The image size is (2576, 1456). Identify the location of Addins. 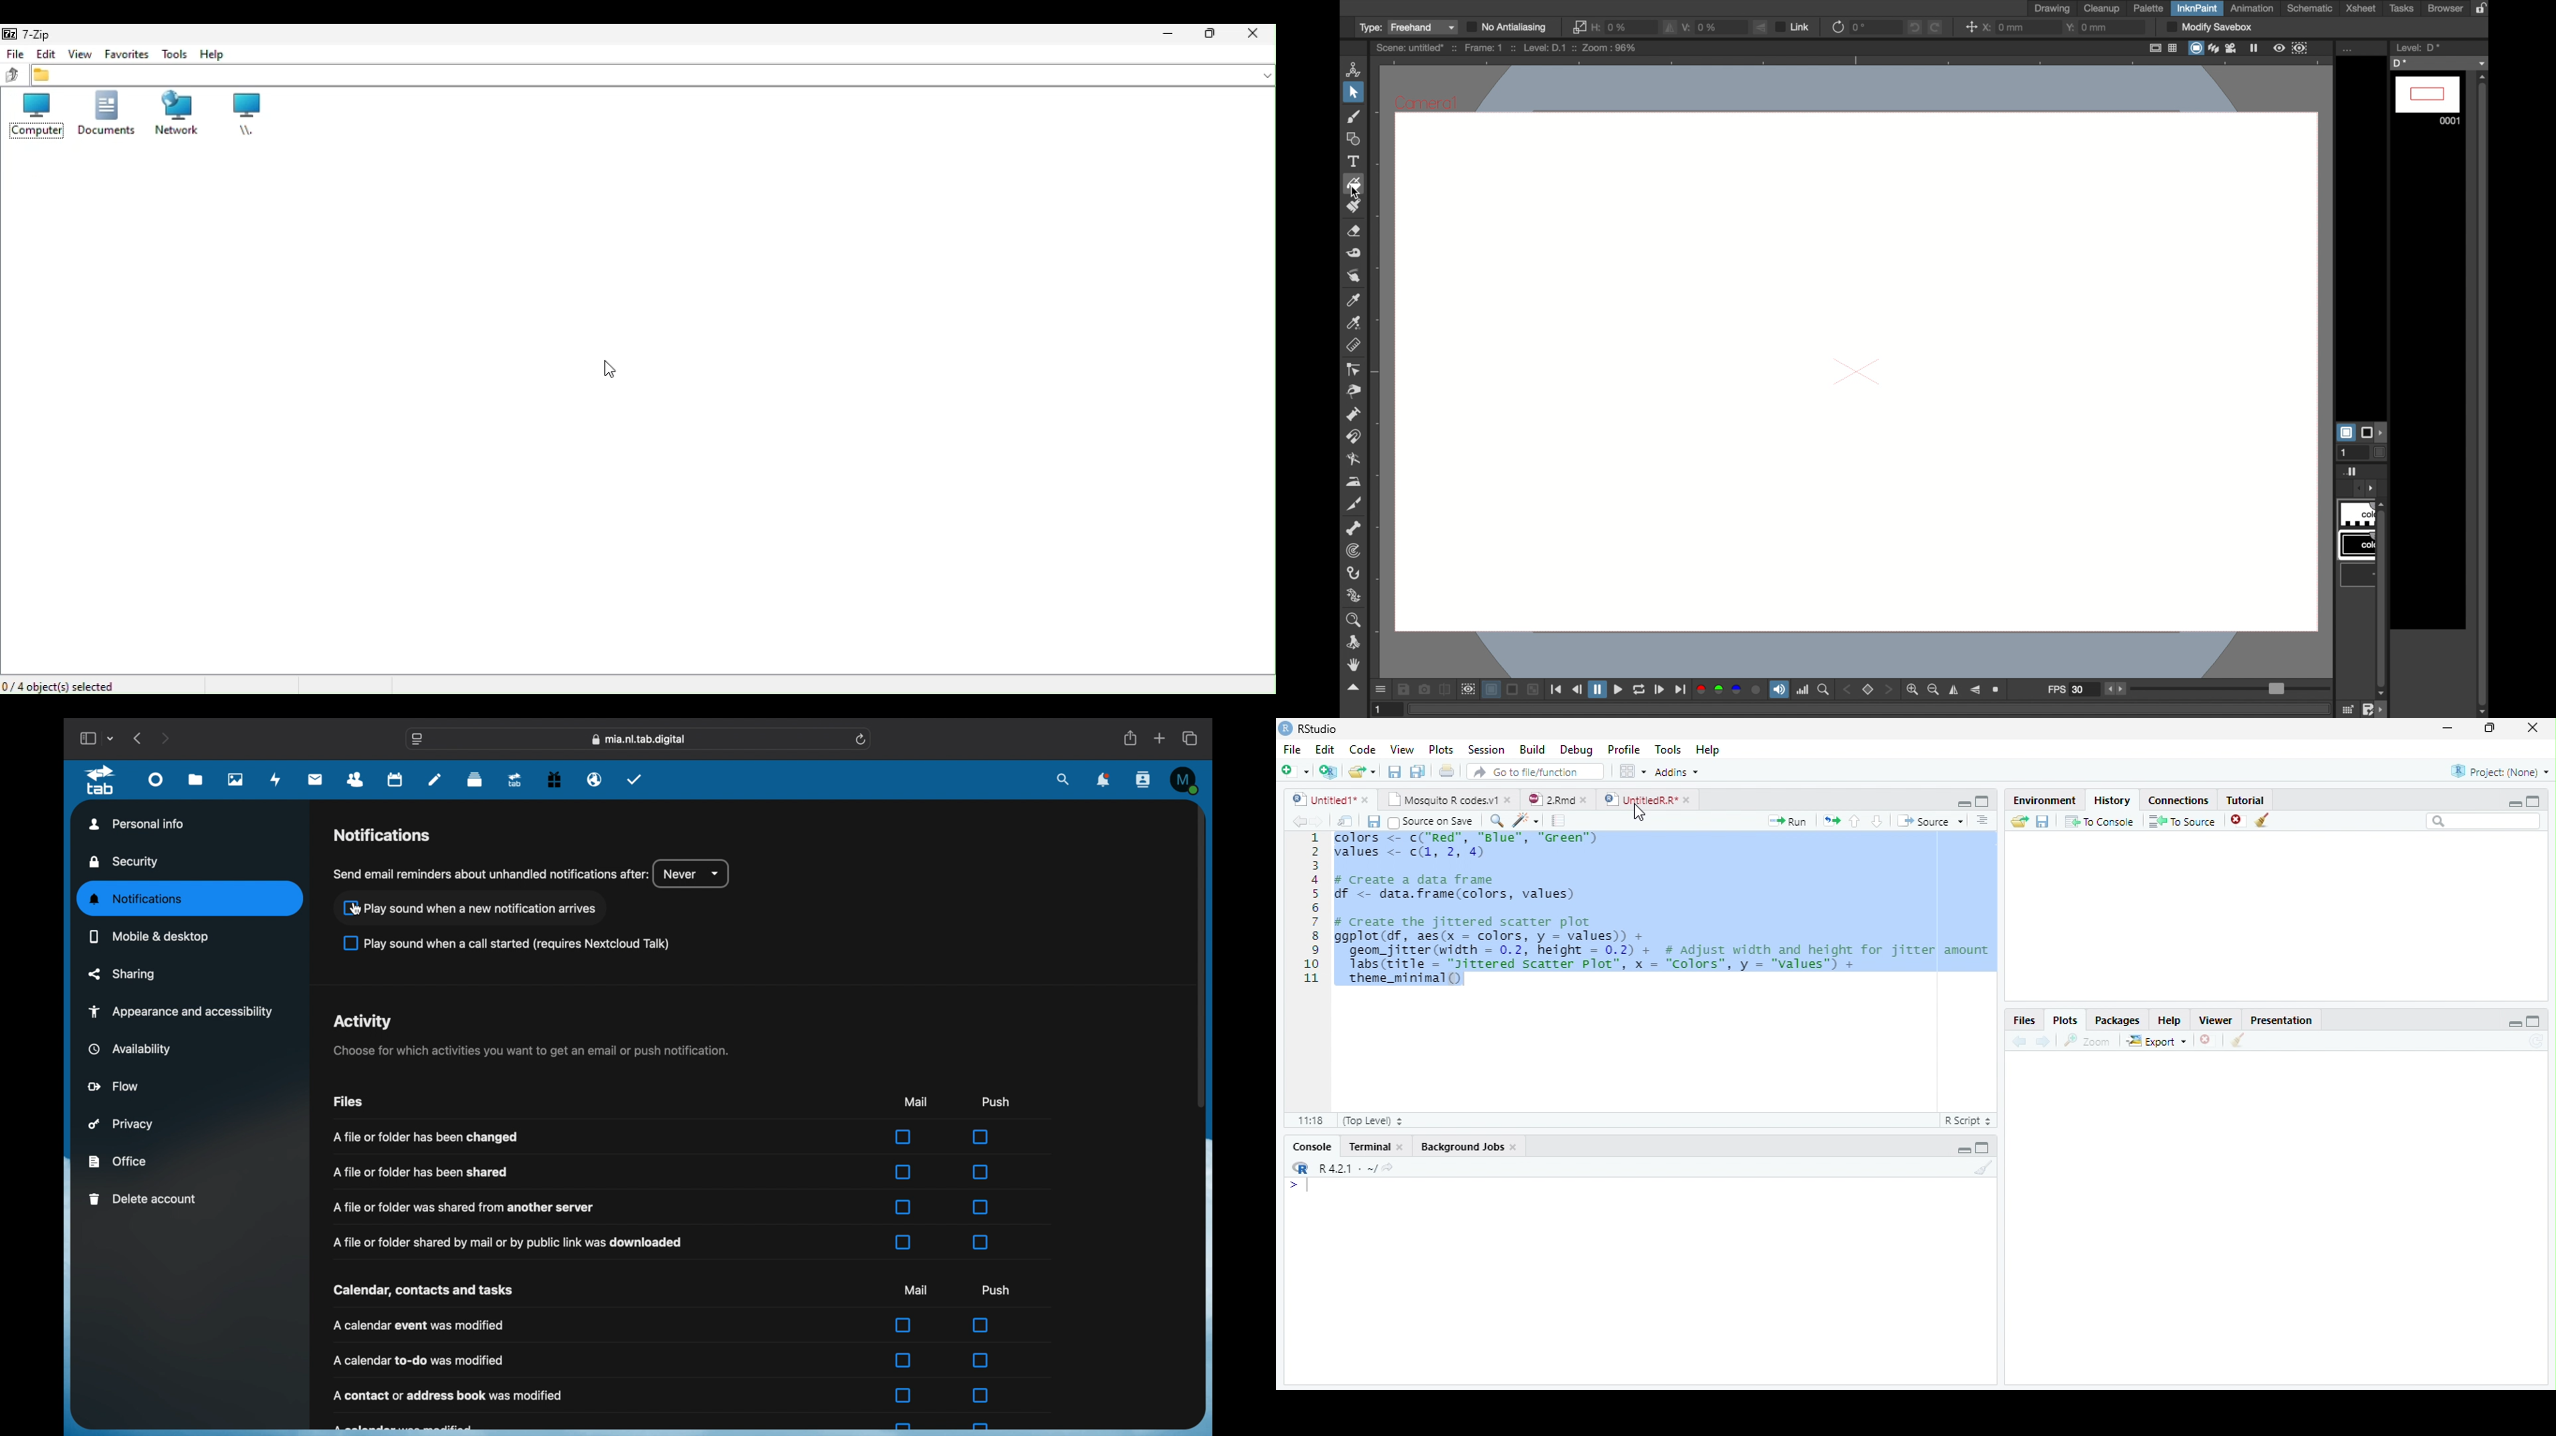
(1677, 772).